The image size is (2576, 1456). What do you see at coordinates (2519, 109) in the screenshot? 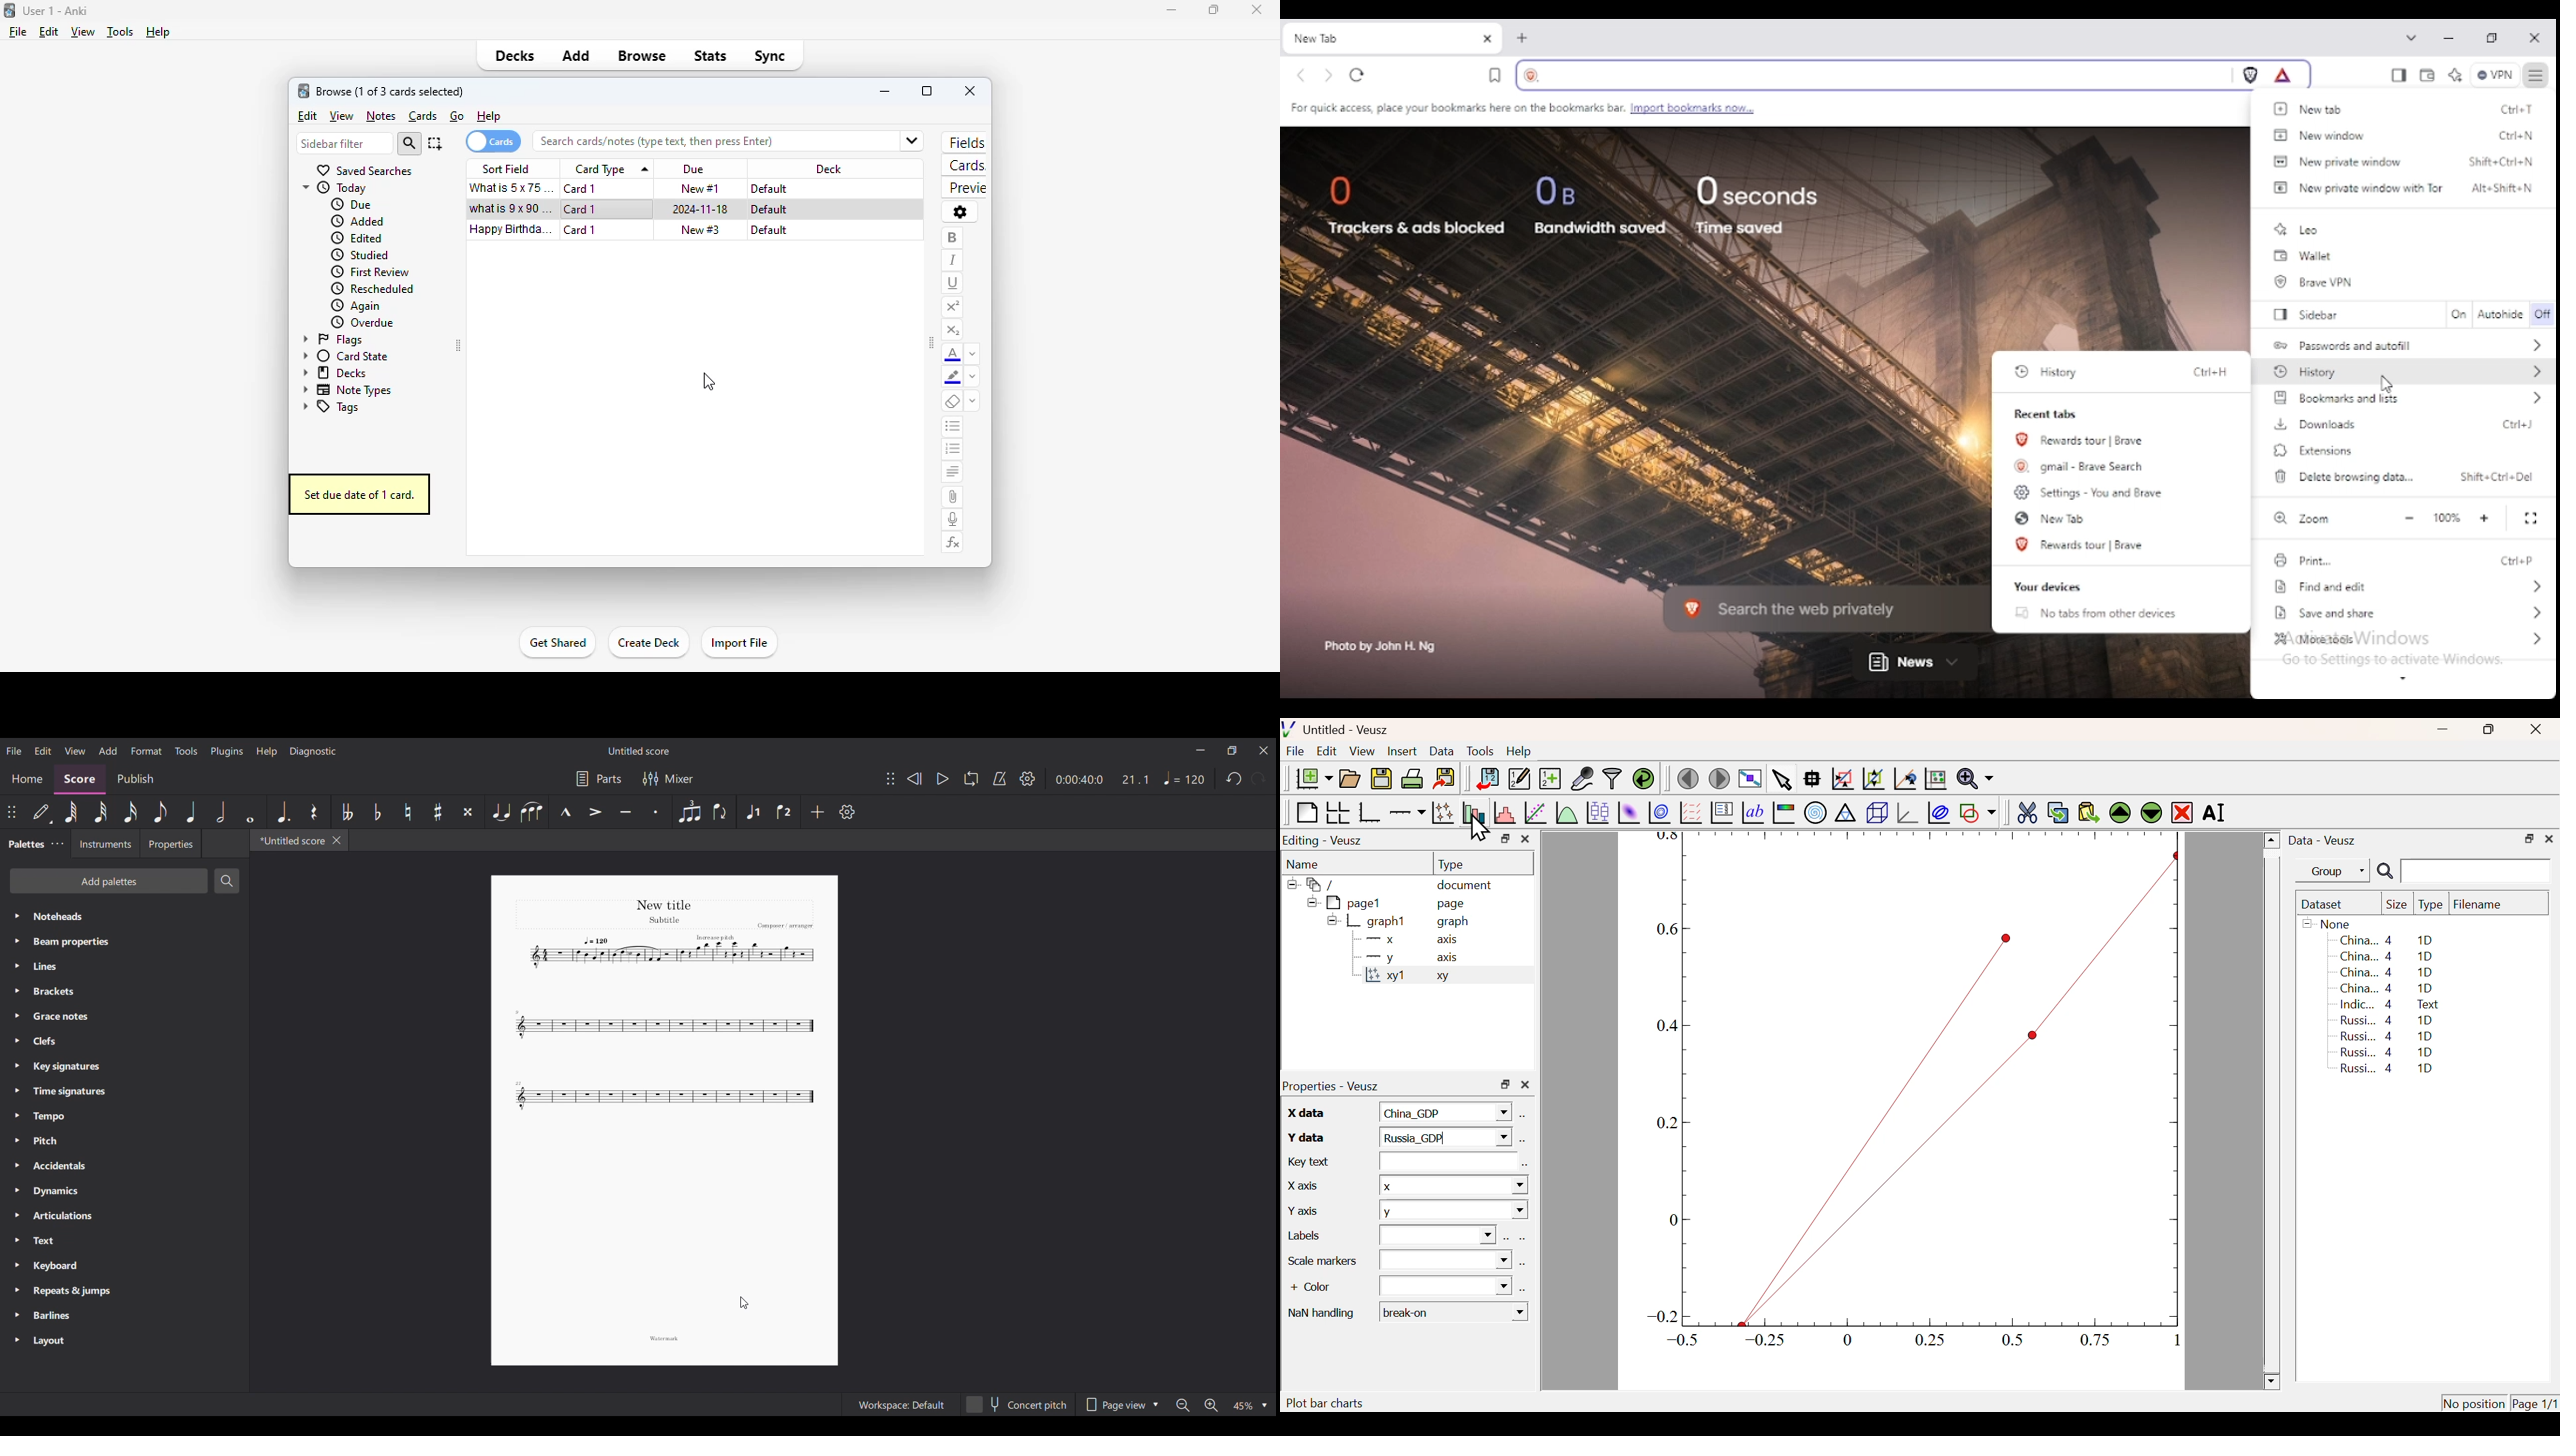
I see `shortcut for new tab` at bounding box center [2519, 109].